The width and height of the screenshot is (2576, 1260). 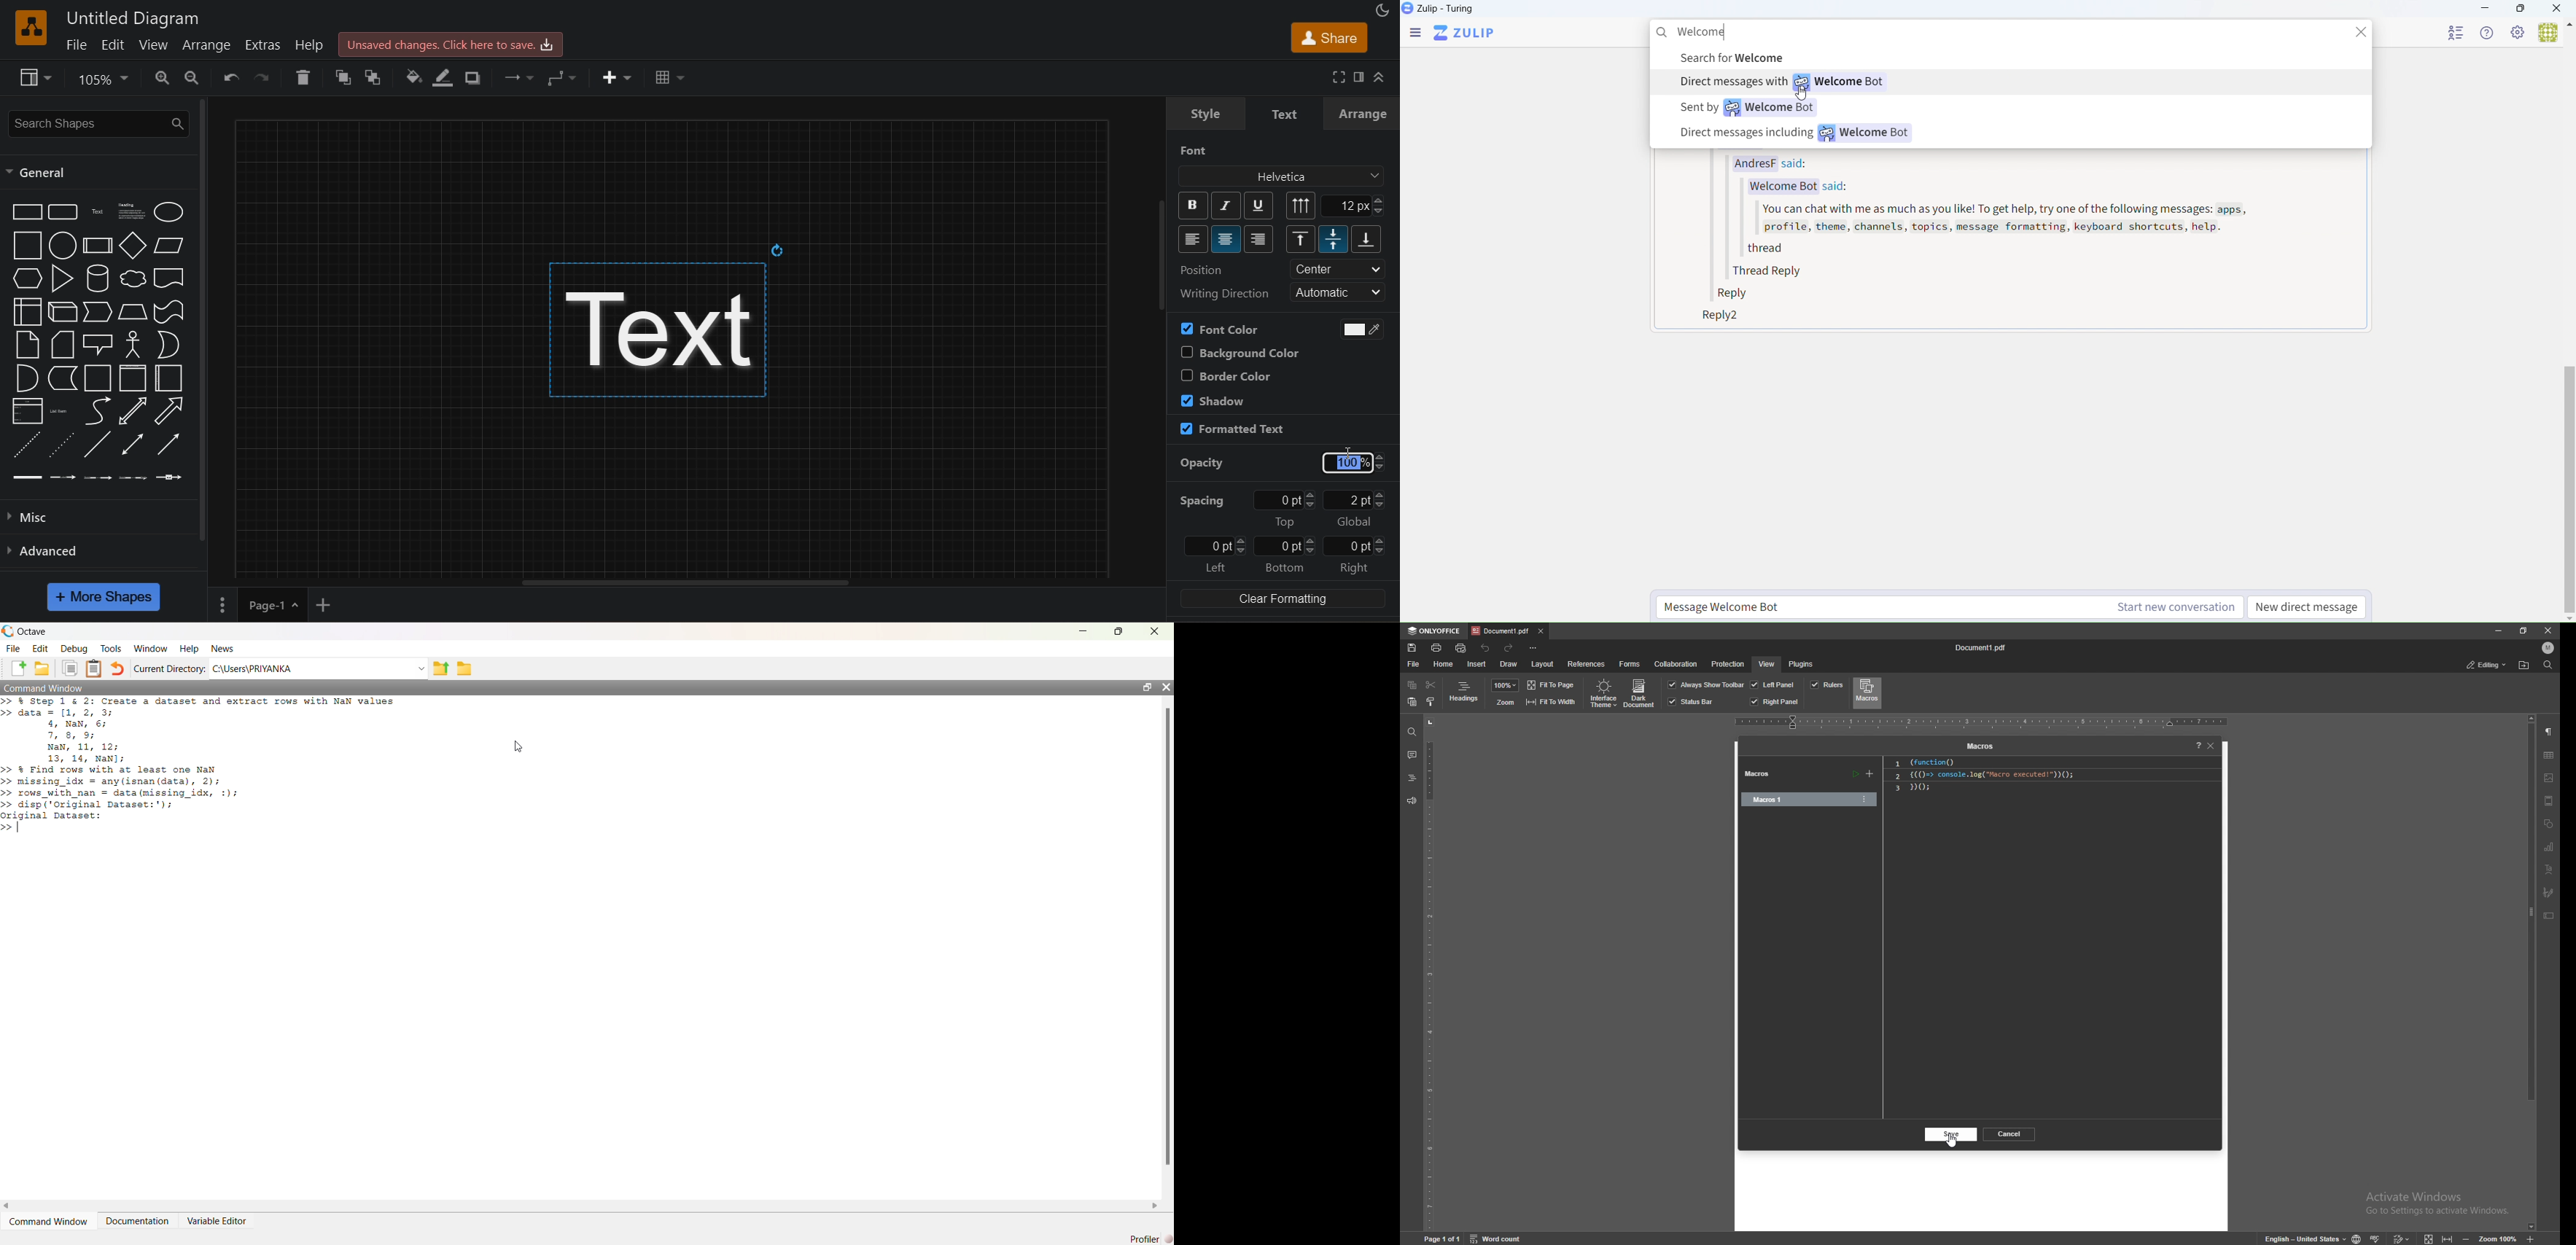 What do you see at coordinates (1412, 686) in the screenshot?
I see `copy` at bounding box center [1412, 686].